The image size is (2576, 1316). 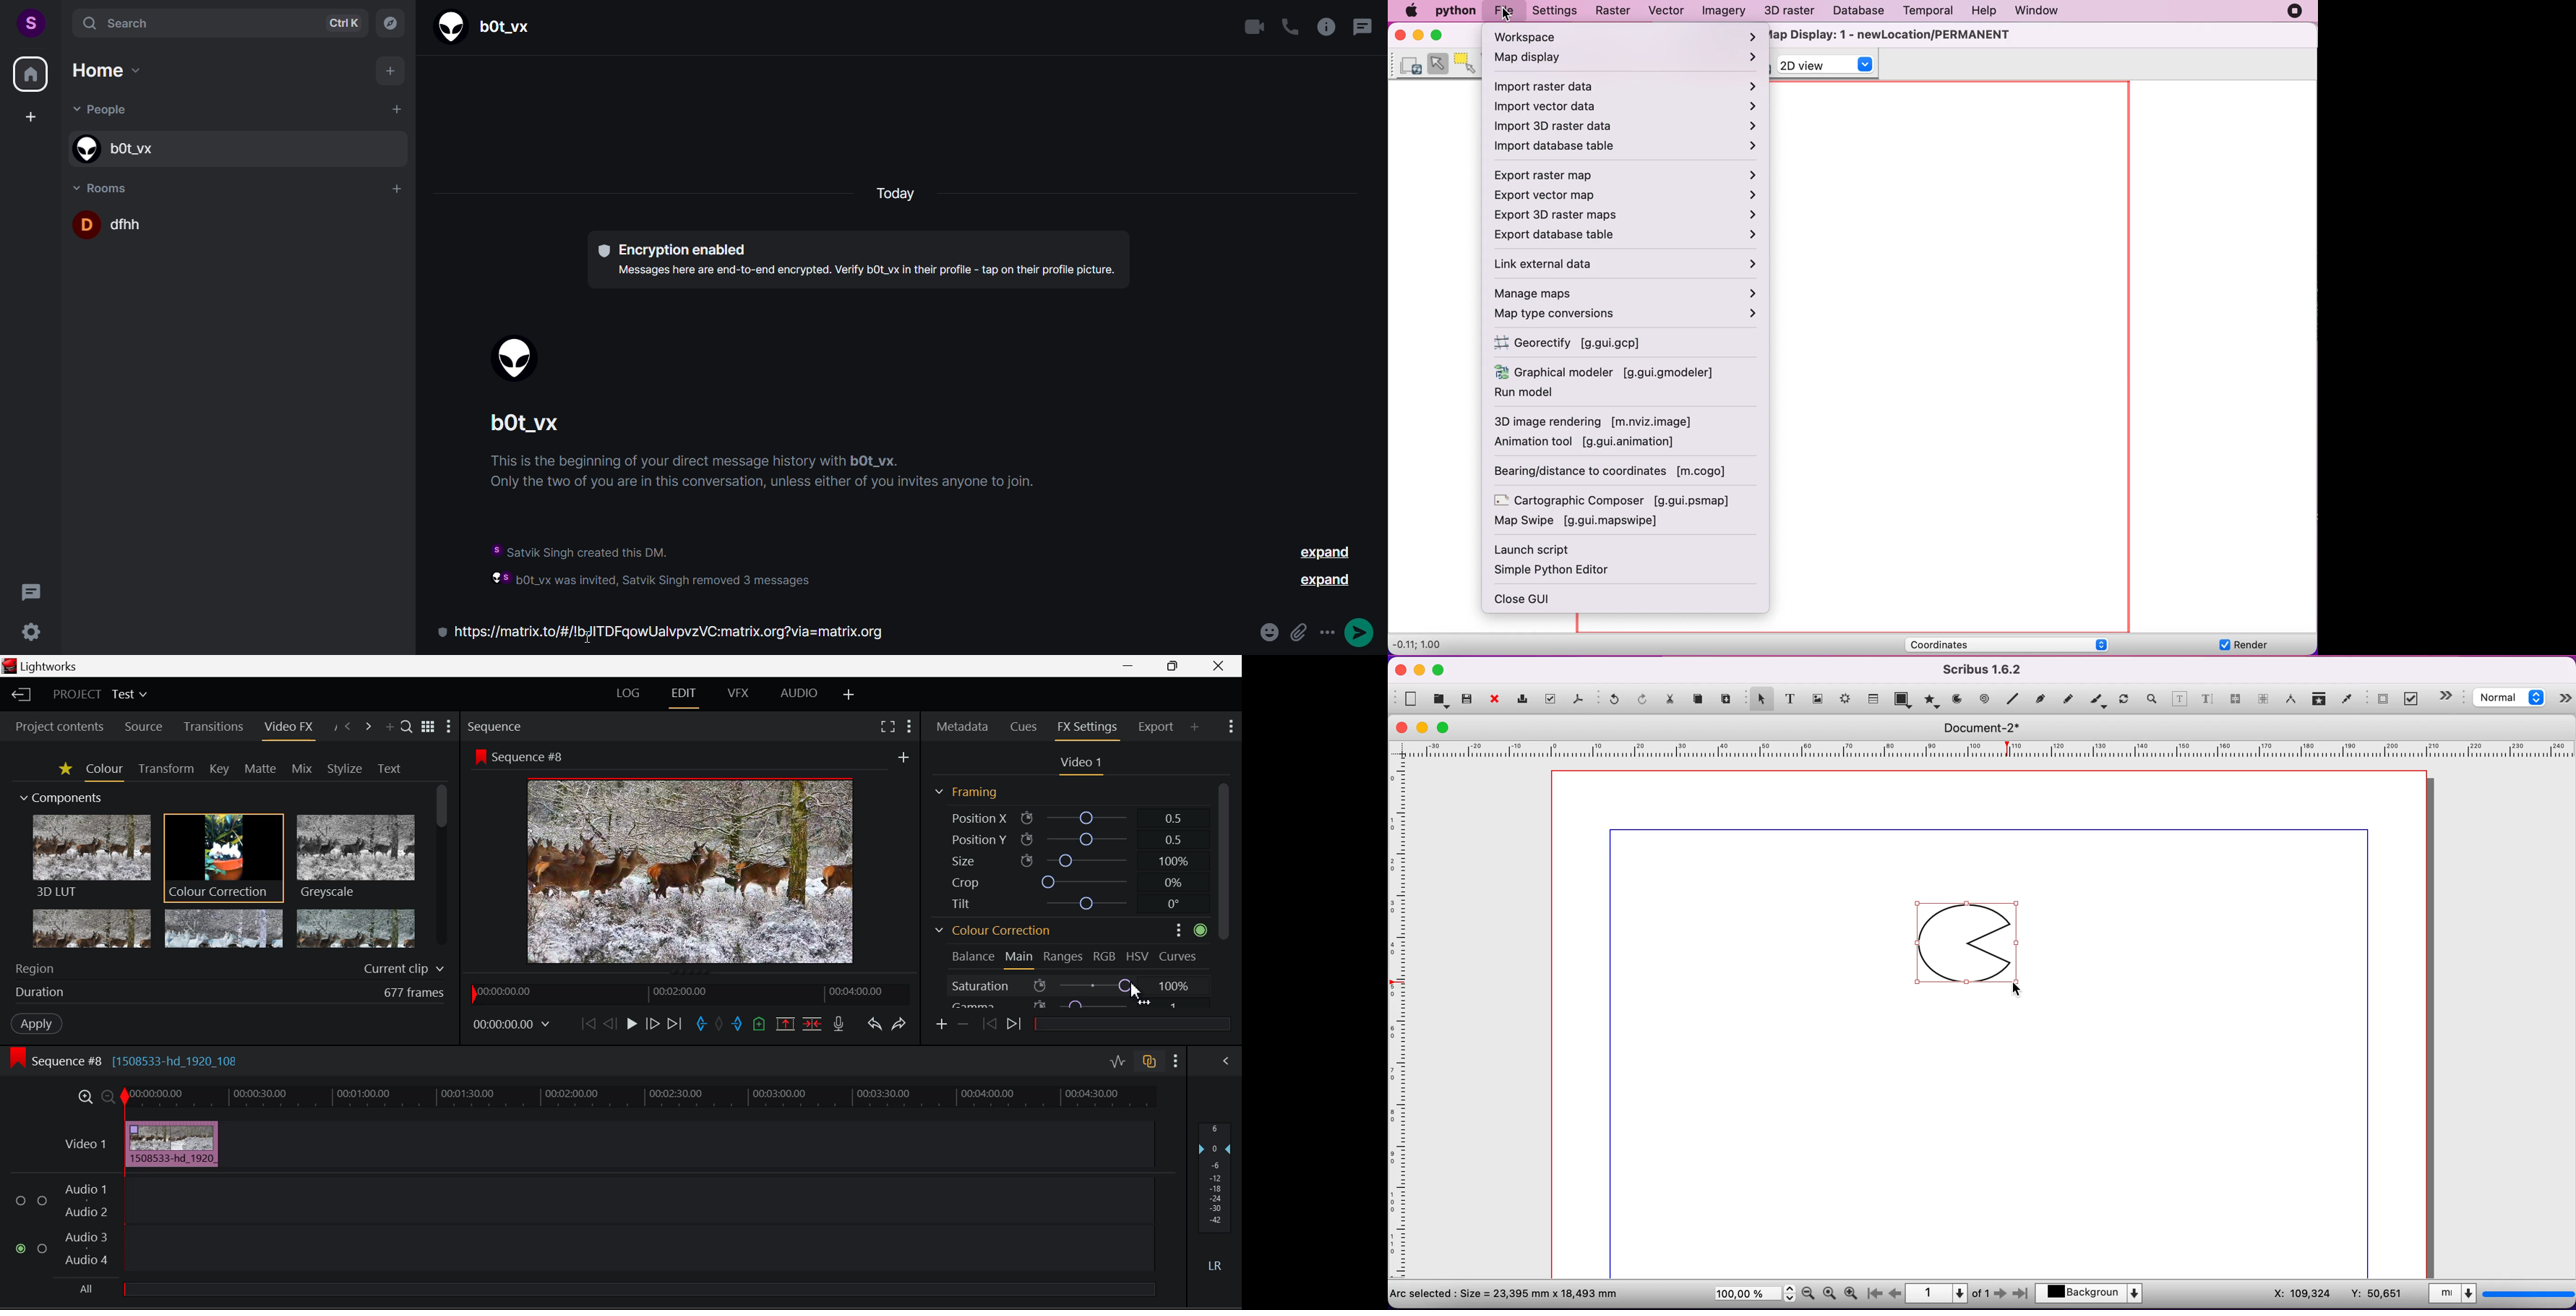 I want to click on freehand line, so click(x=2069, y=698).